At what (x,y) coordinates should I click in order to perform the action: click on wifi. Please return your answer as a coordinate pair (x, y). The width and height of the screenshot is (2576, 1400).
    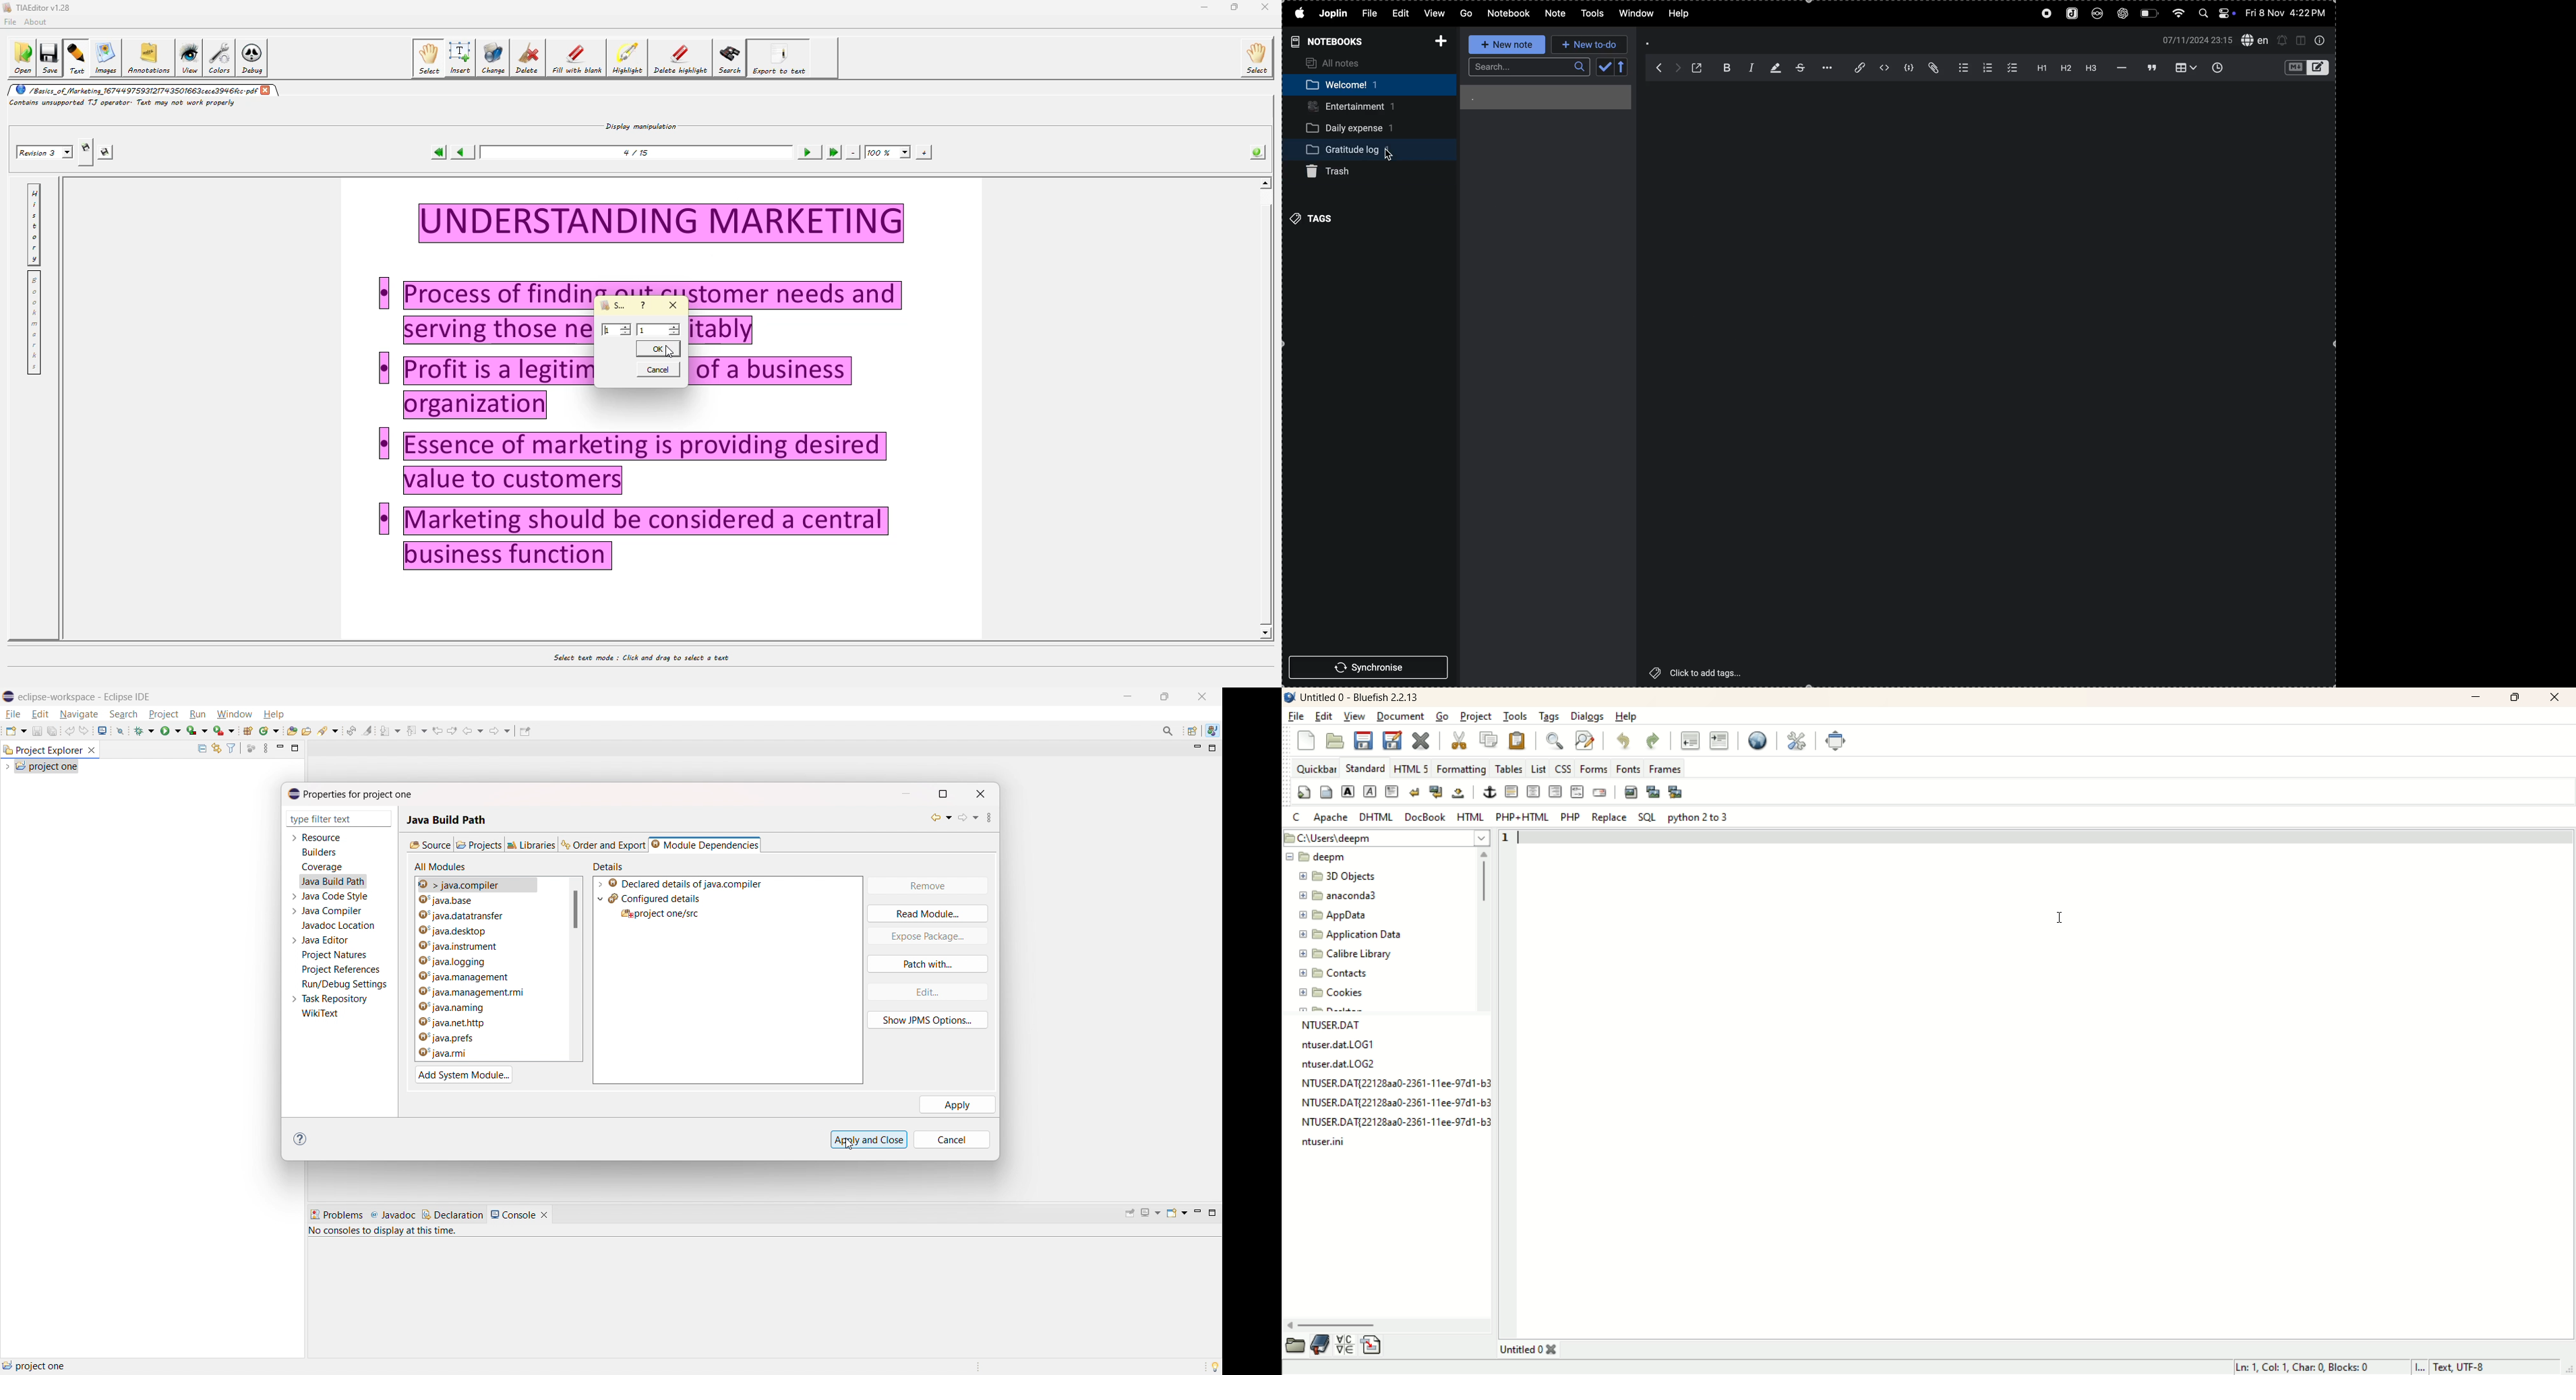
    Looking at the image, I should click on (2176, 14).